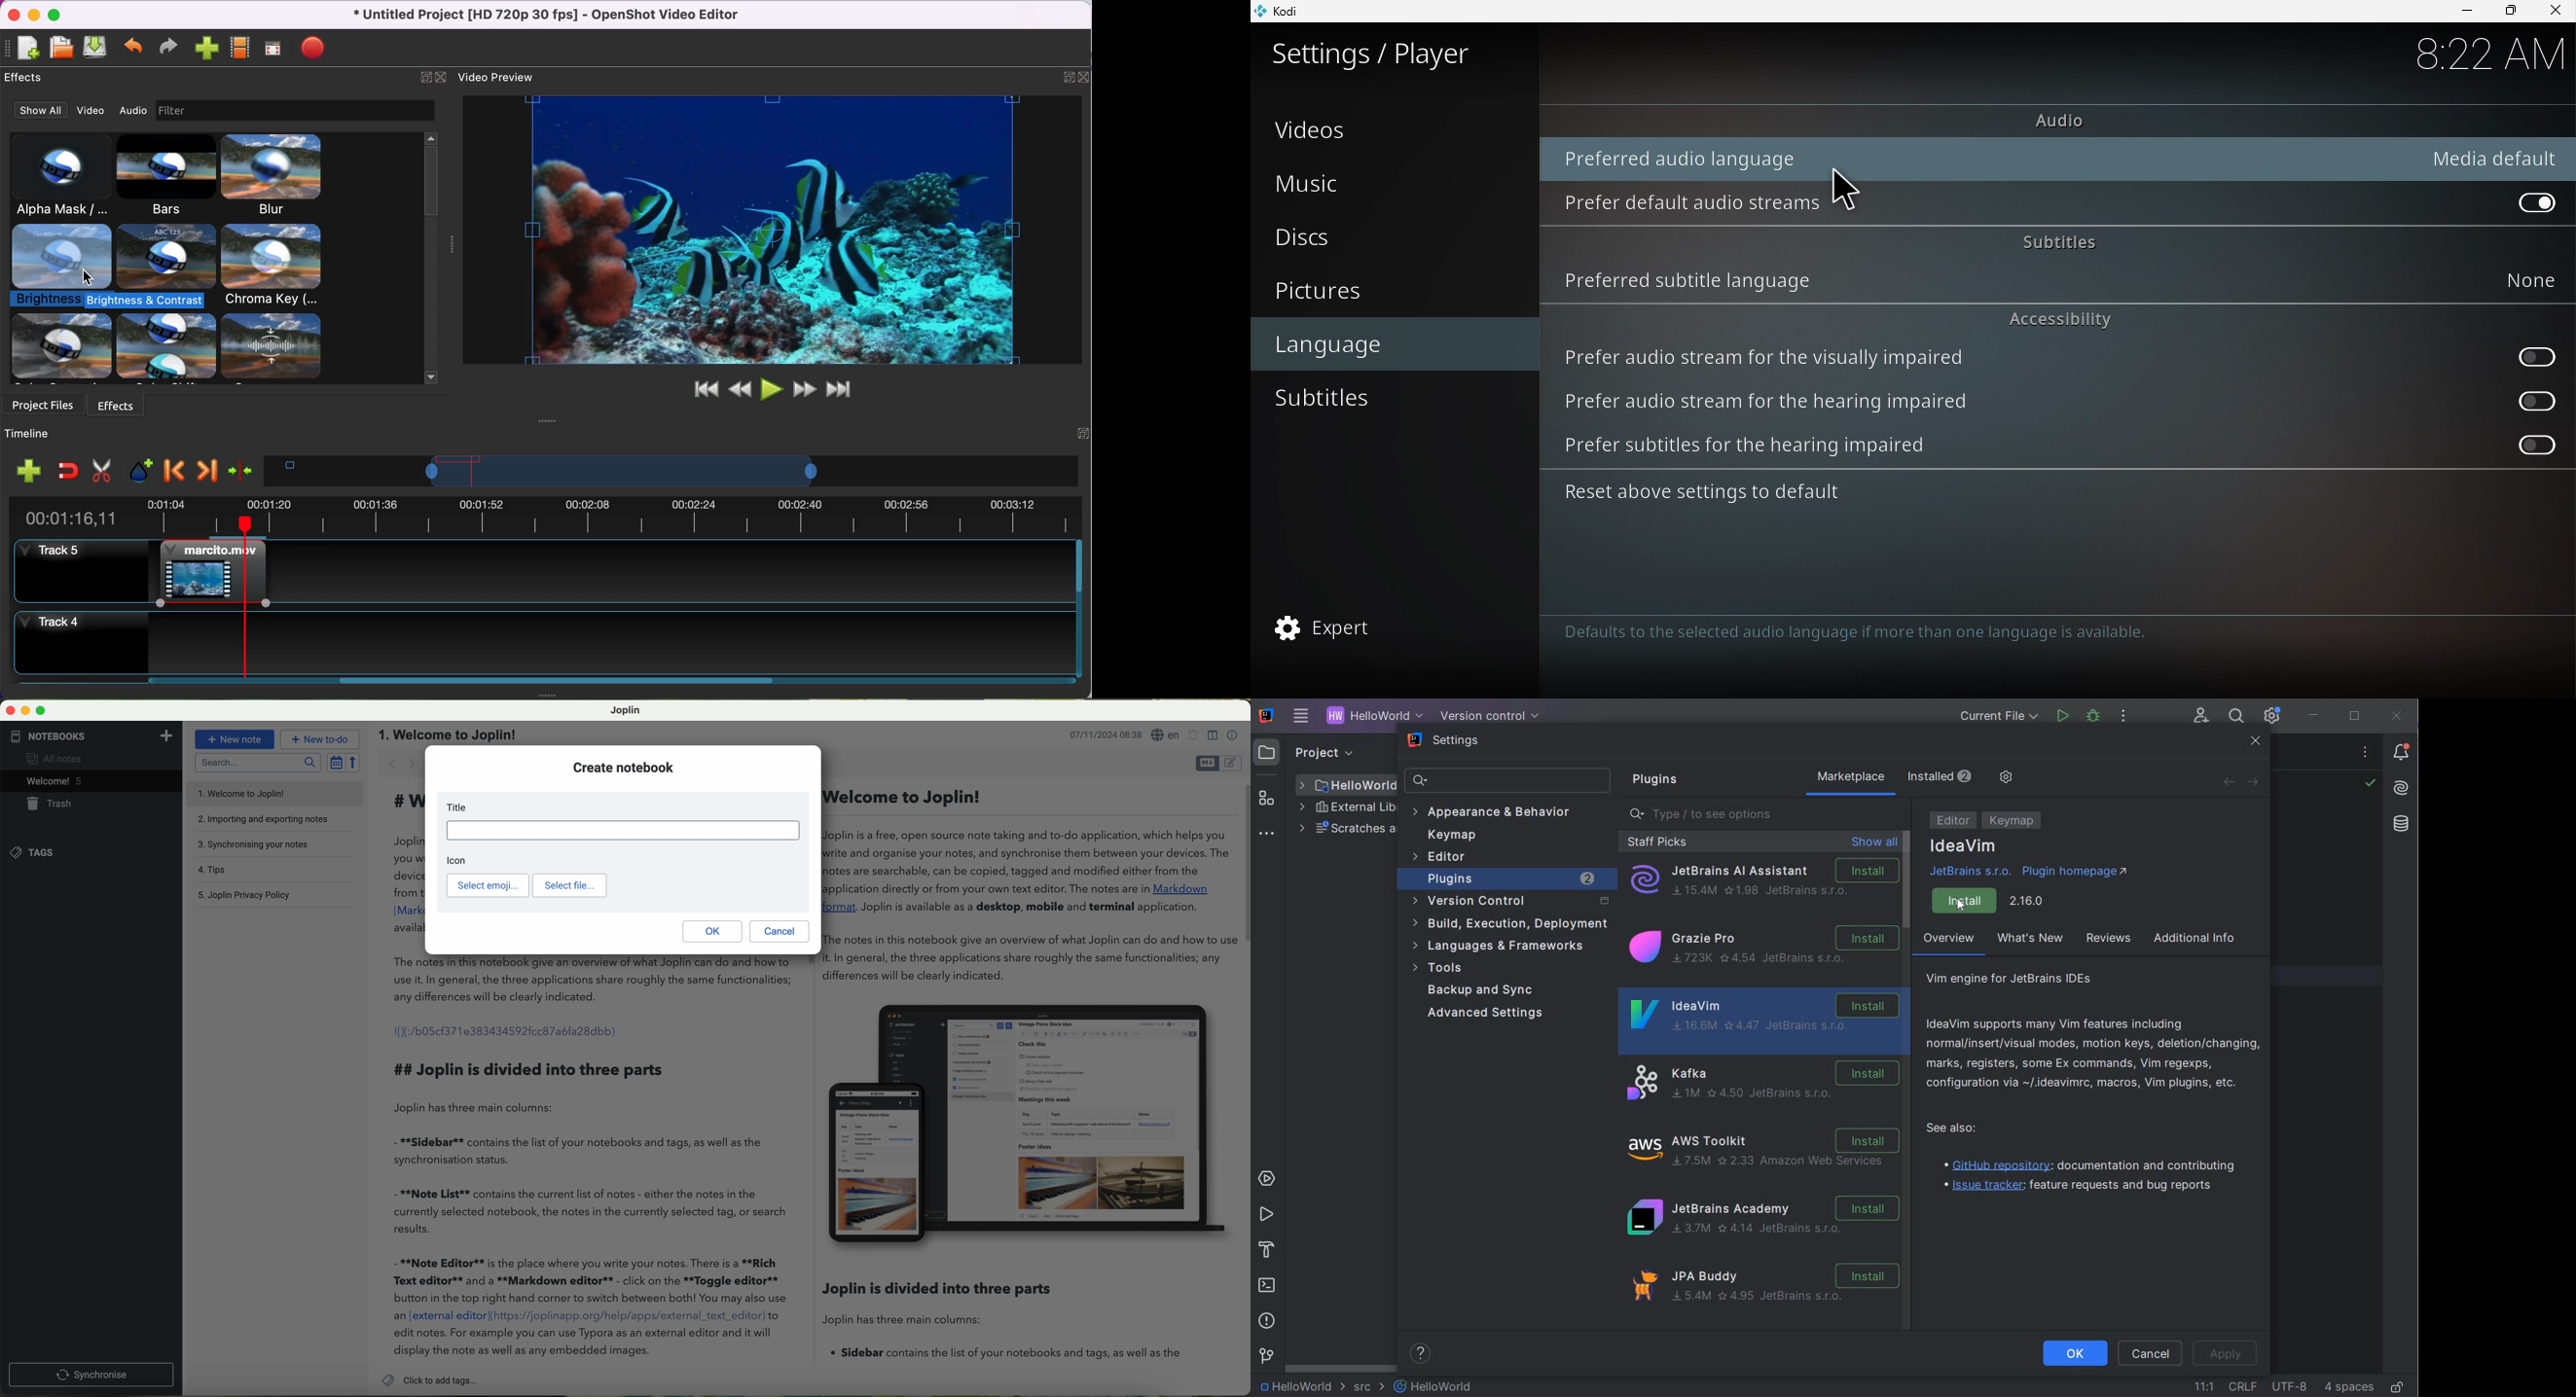  I want to click on icon, so click(462, 860).